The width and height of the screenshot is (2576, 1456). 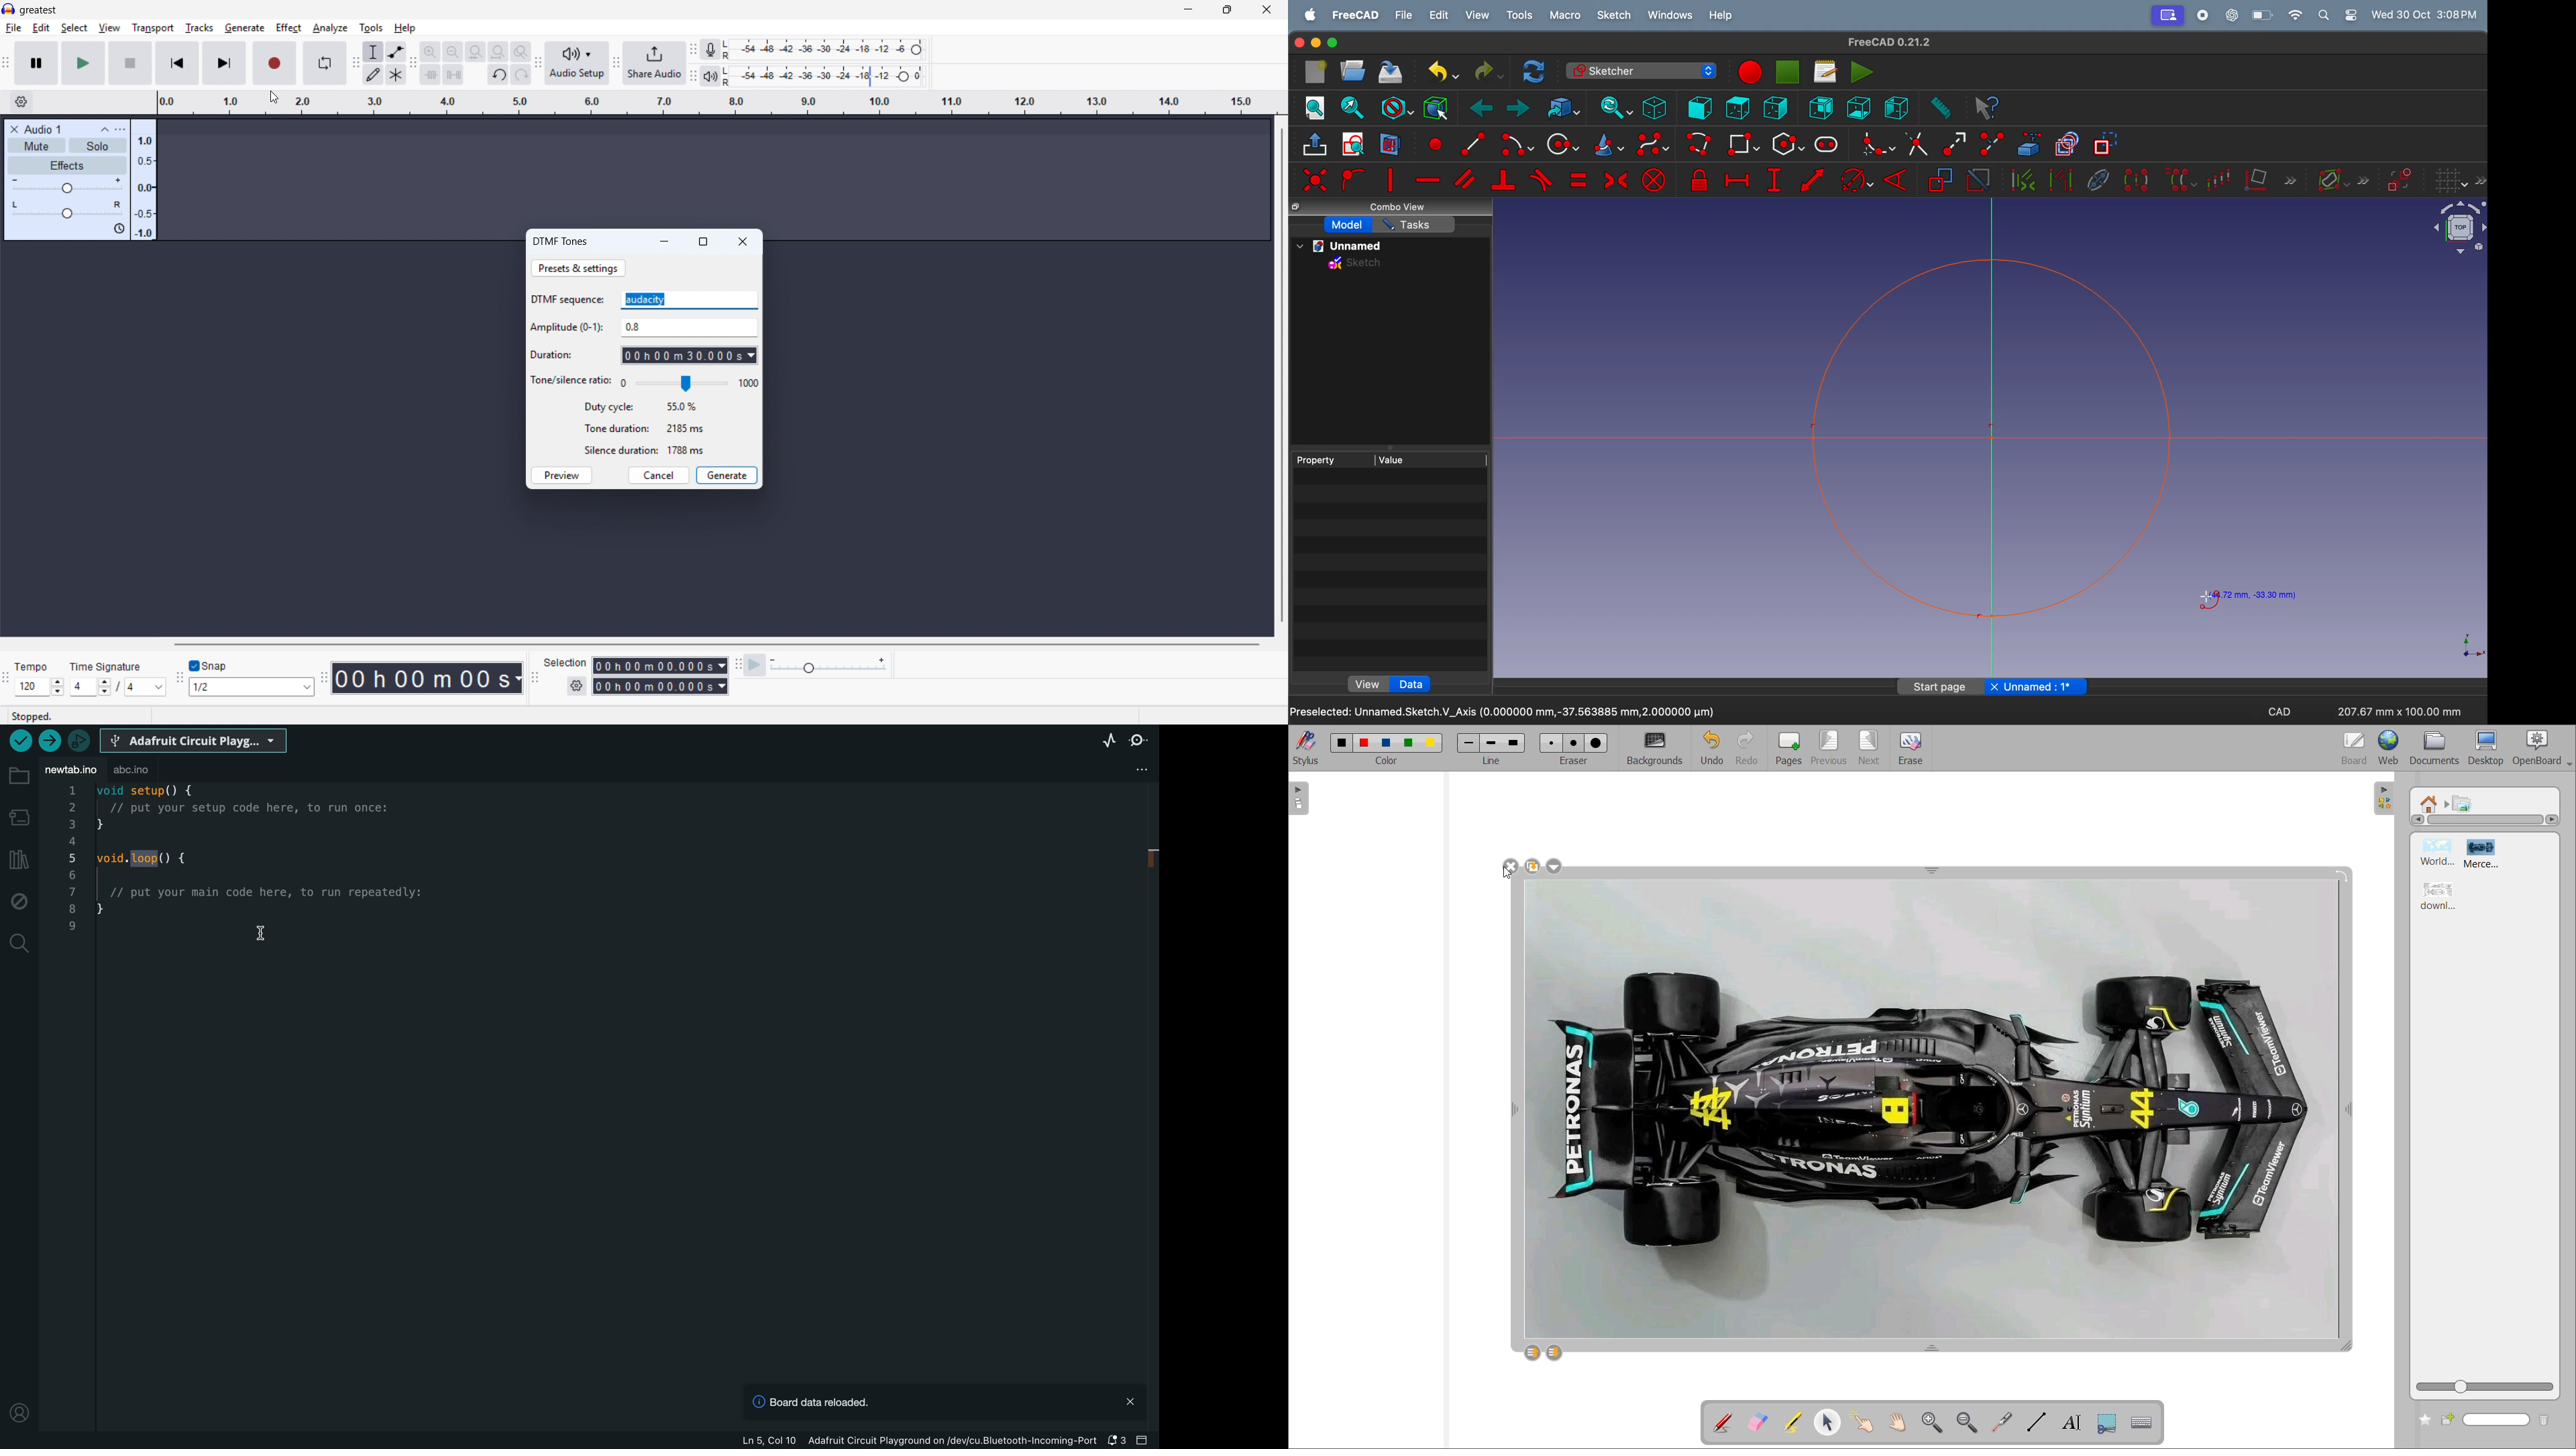 What do you see at coordinates (578, 64) in the screenshot?
I see `audio setup` at bounding box center [578, 64].